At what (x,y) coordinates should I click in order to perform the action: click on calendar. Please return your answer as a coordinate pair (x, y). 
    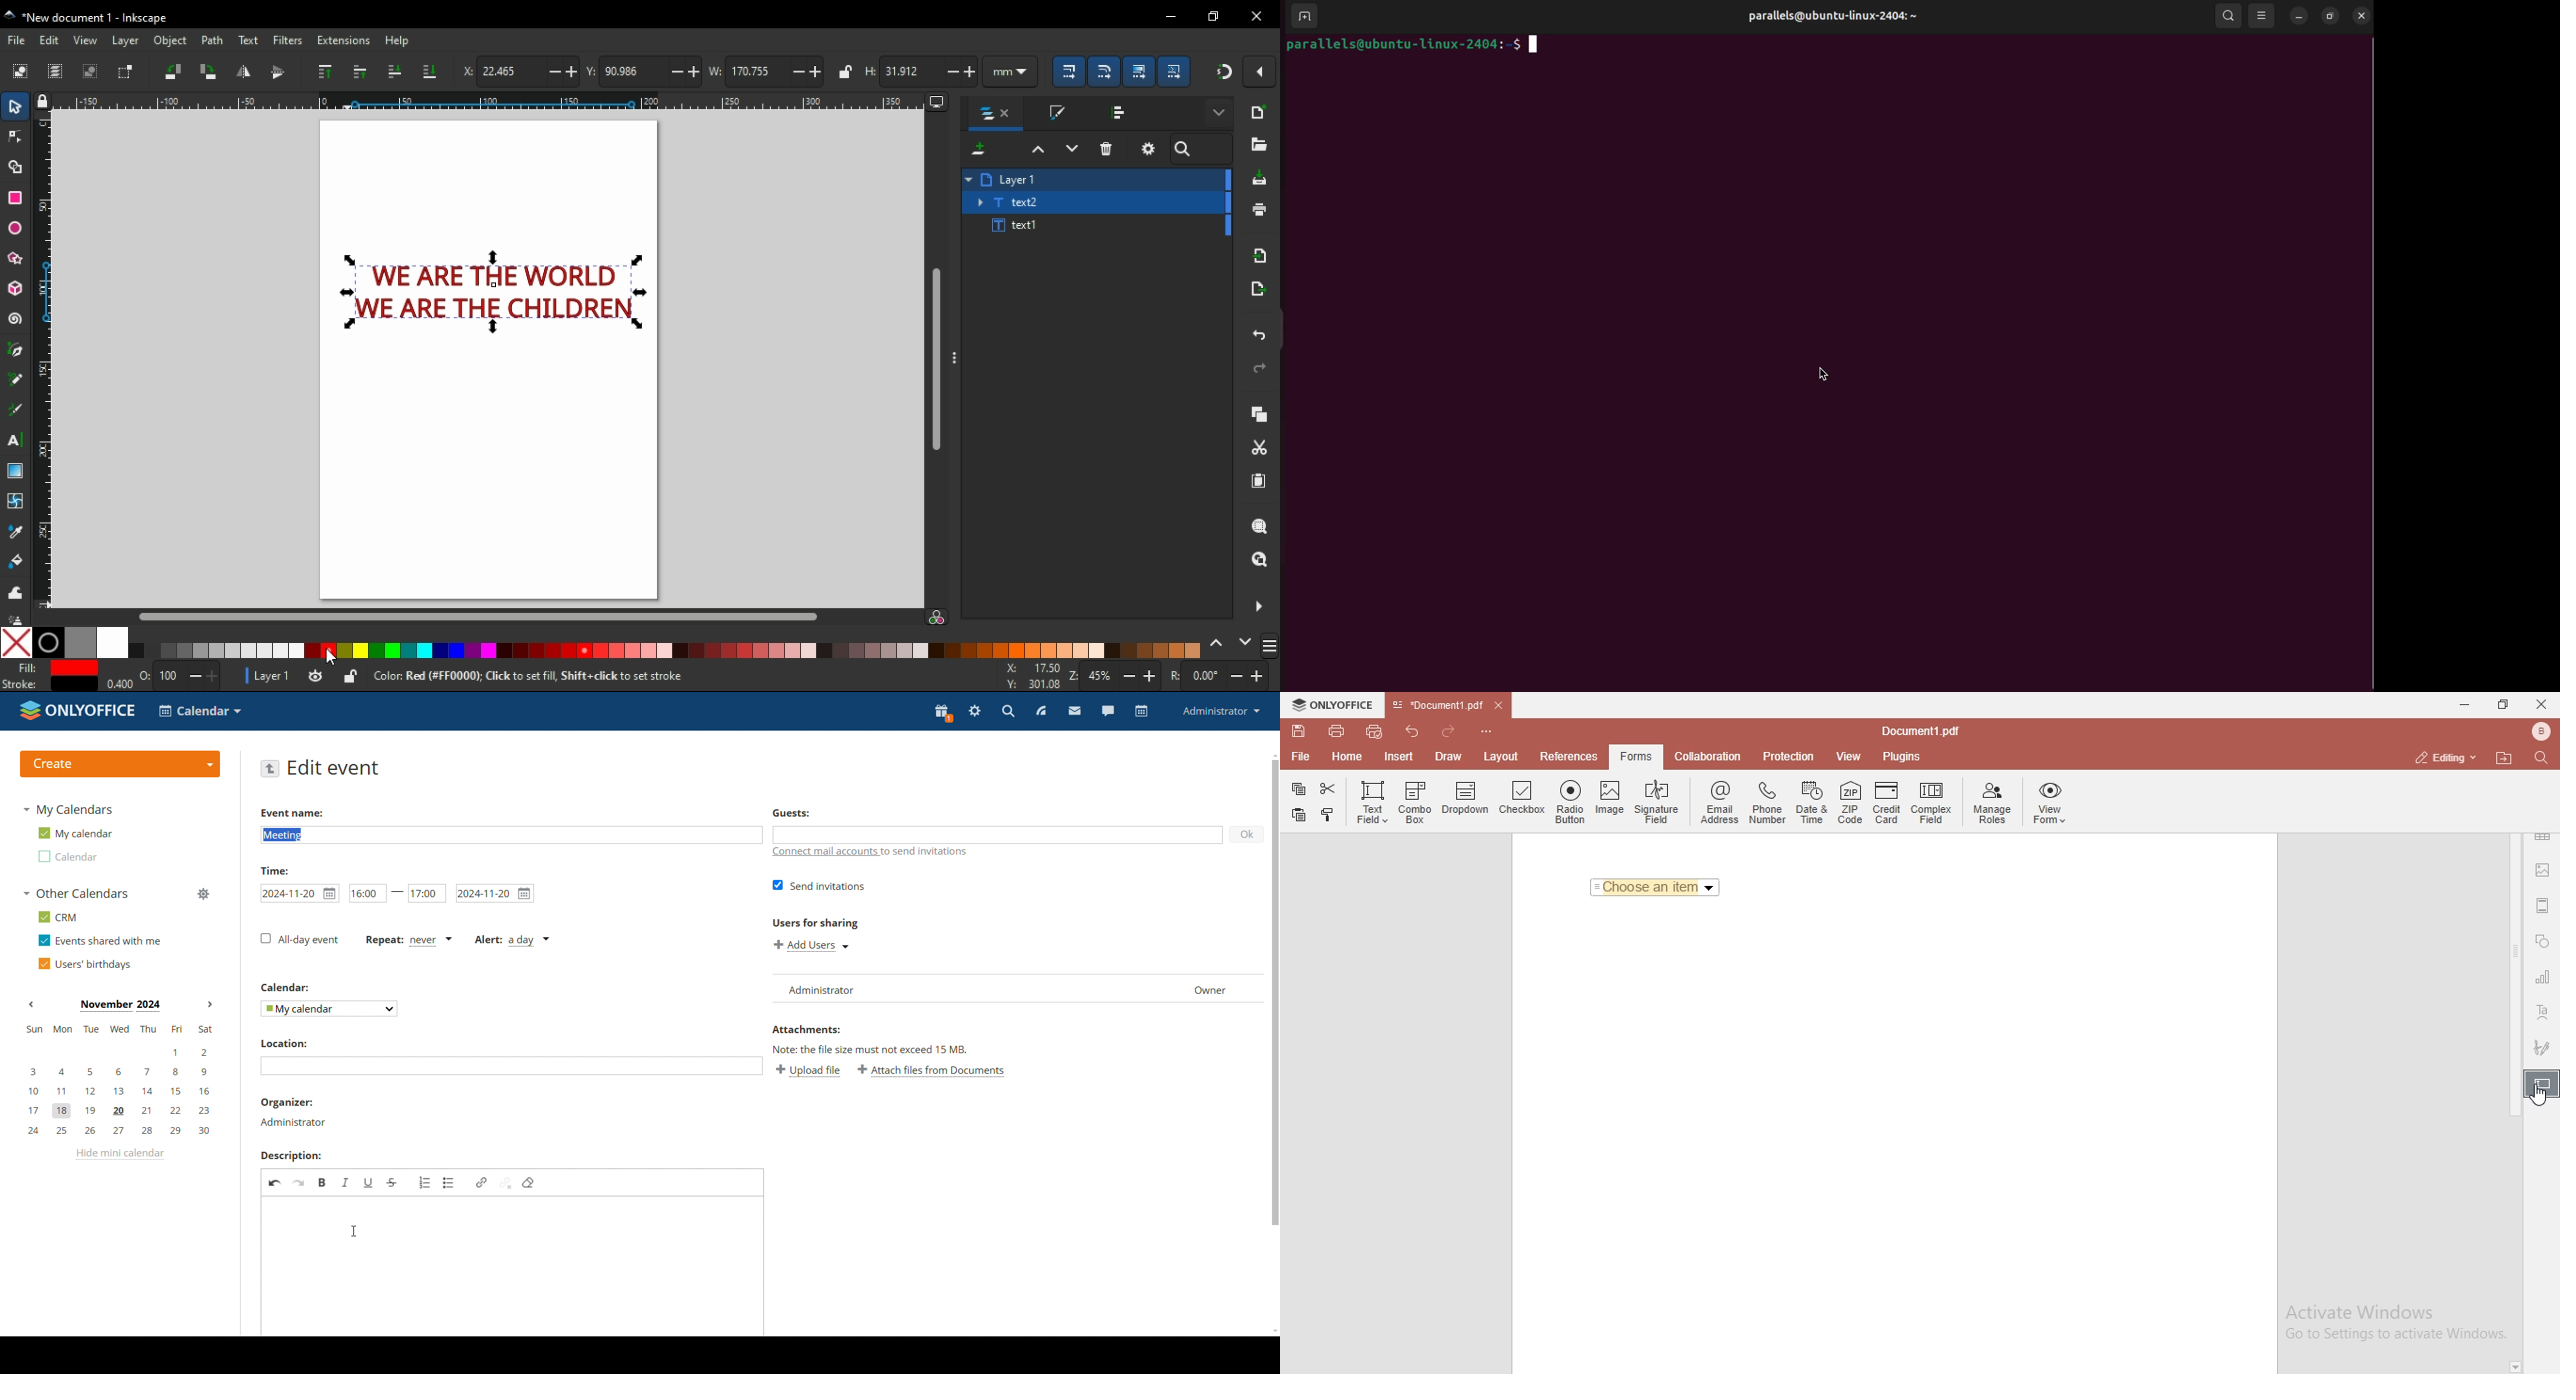
    Looking at the image, I should click on (285, 988).